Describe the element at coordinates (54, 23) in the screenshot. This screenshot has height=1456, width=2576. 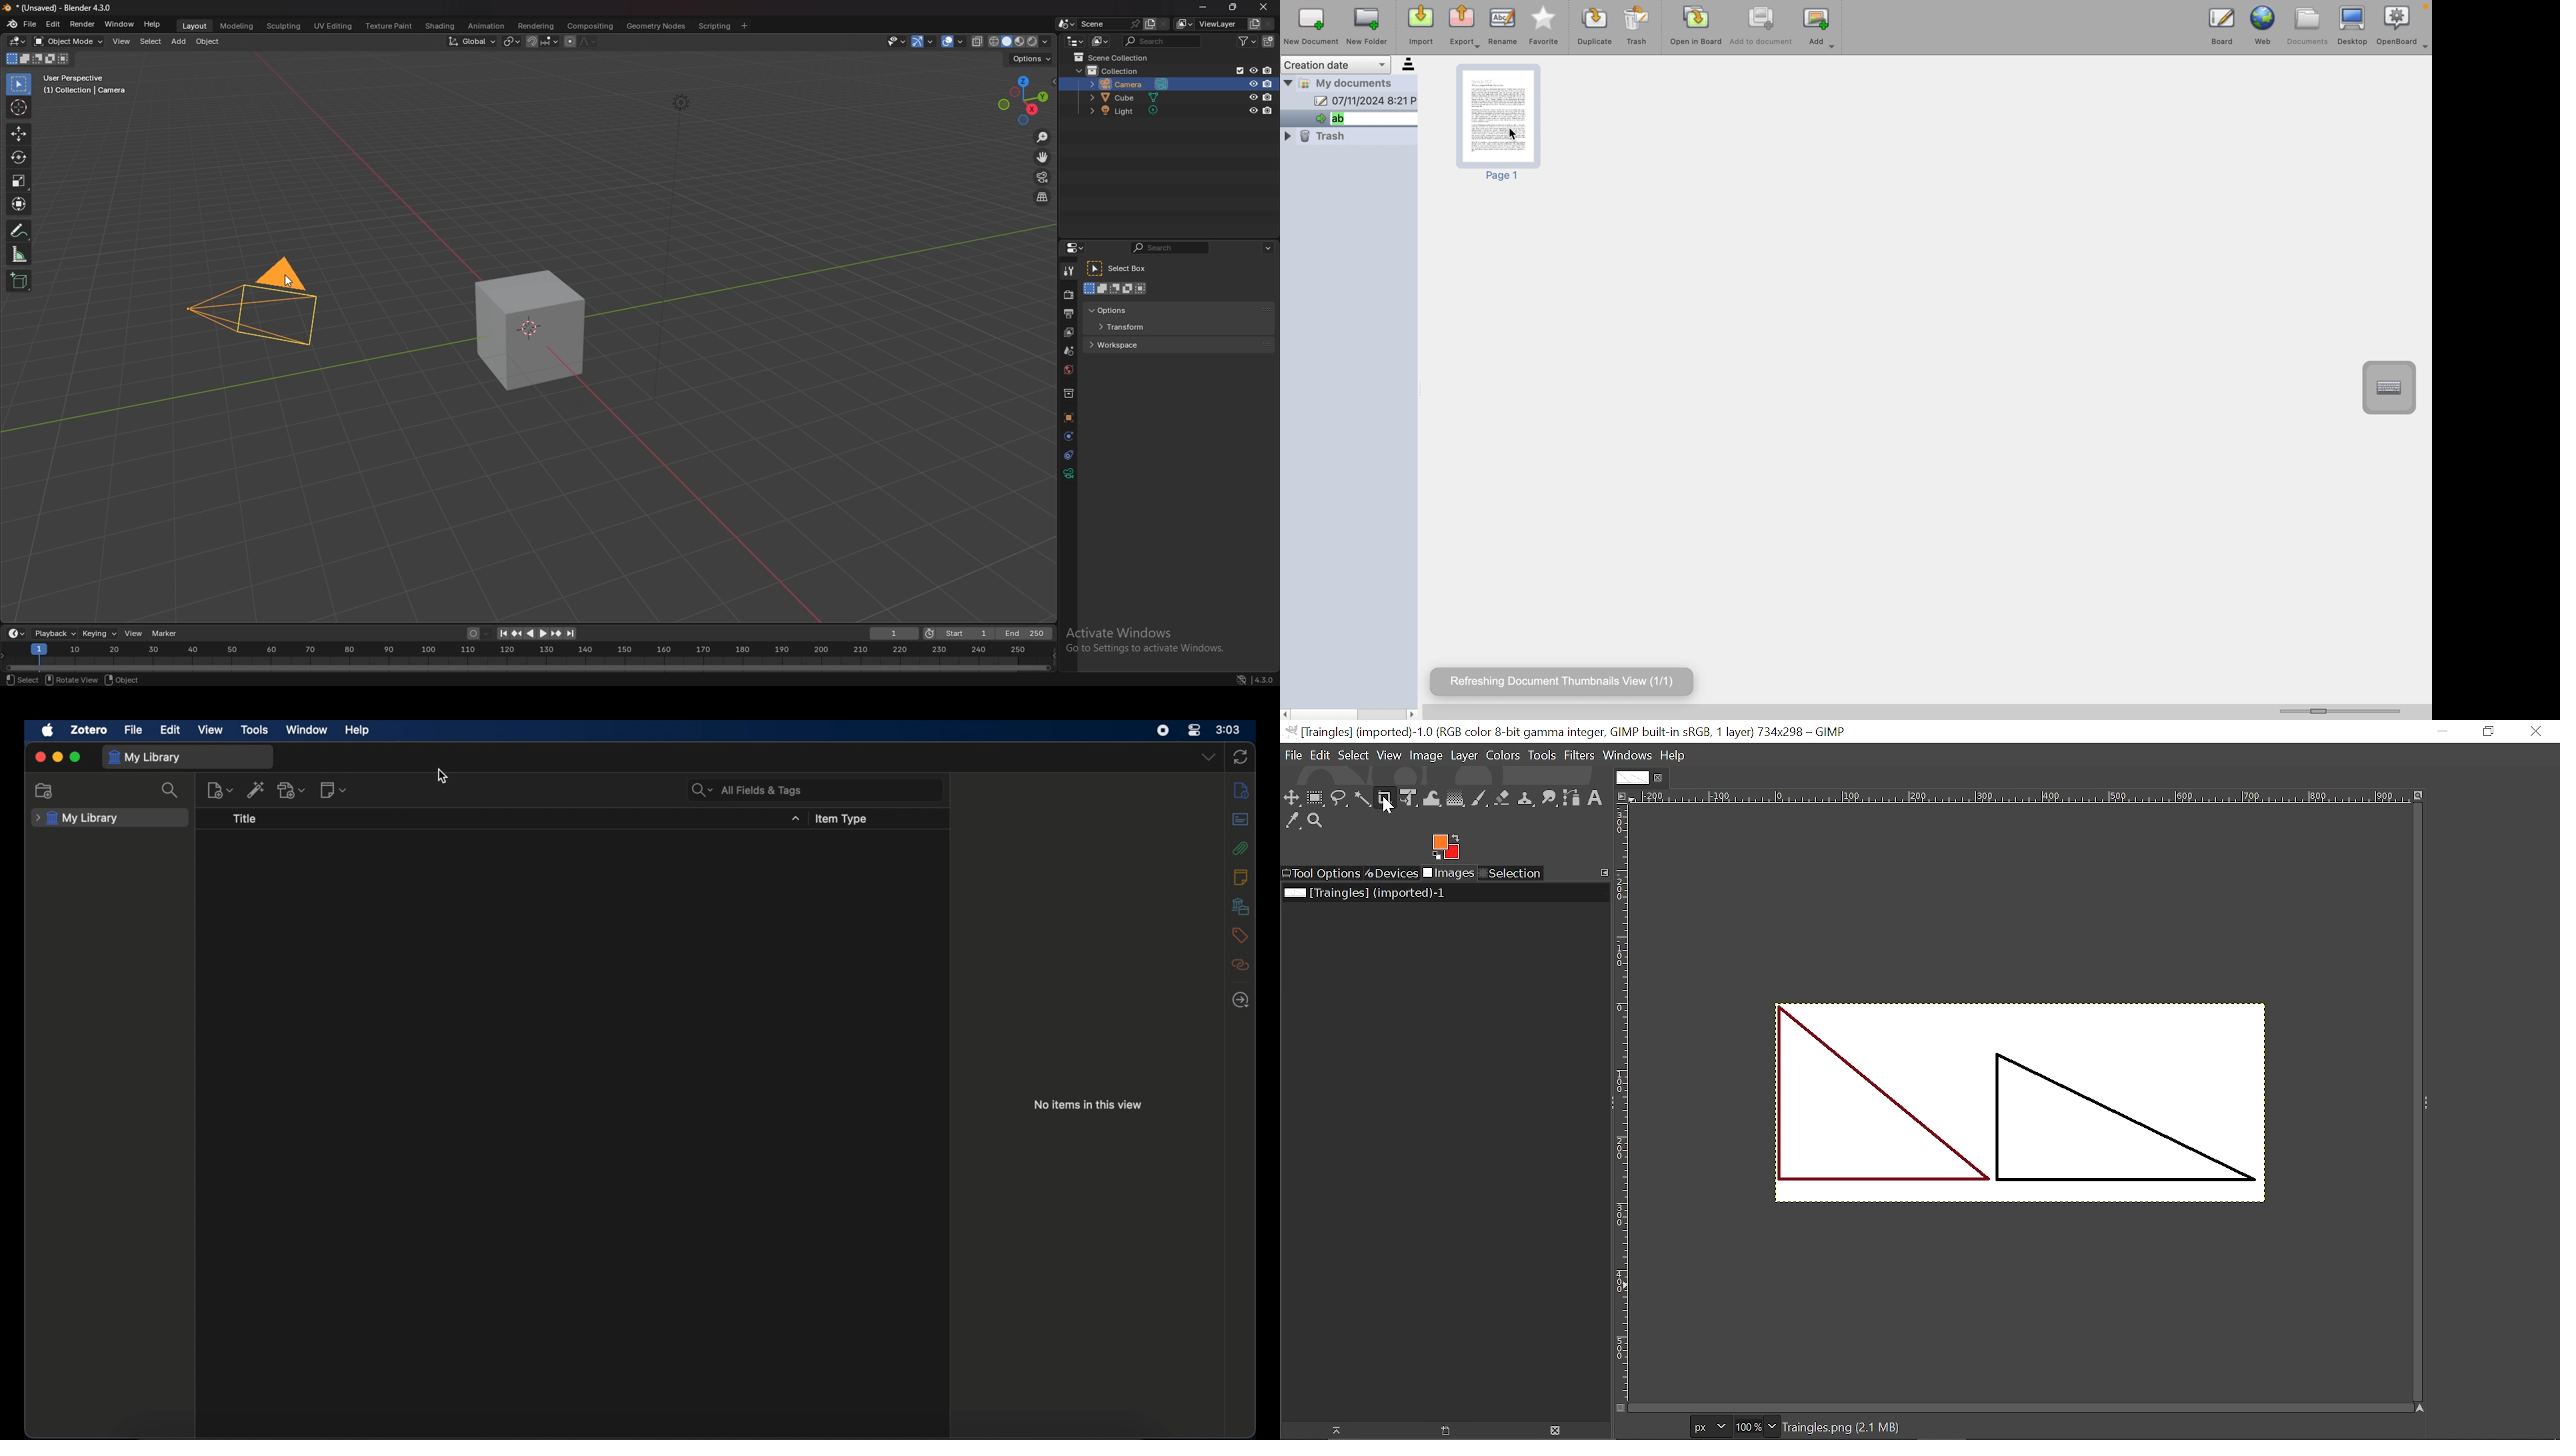
I see `edit` at that location.